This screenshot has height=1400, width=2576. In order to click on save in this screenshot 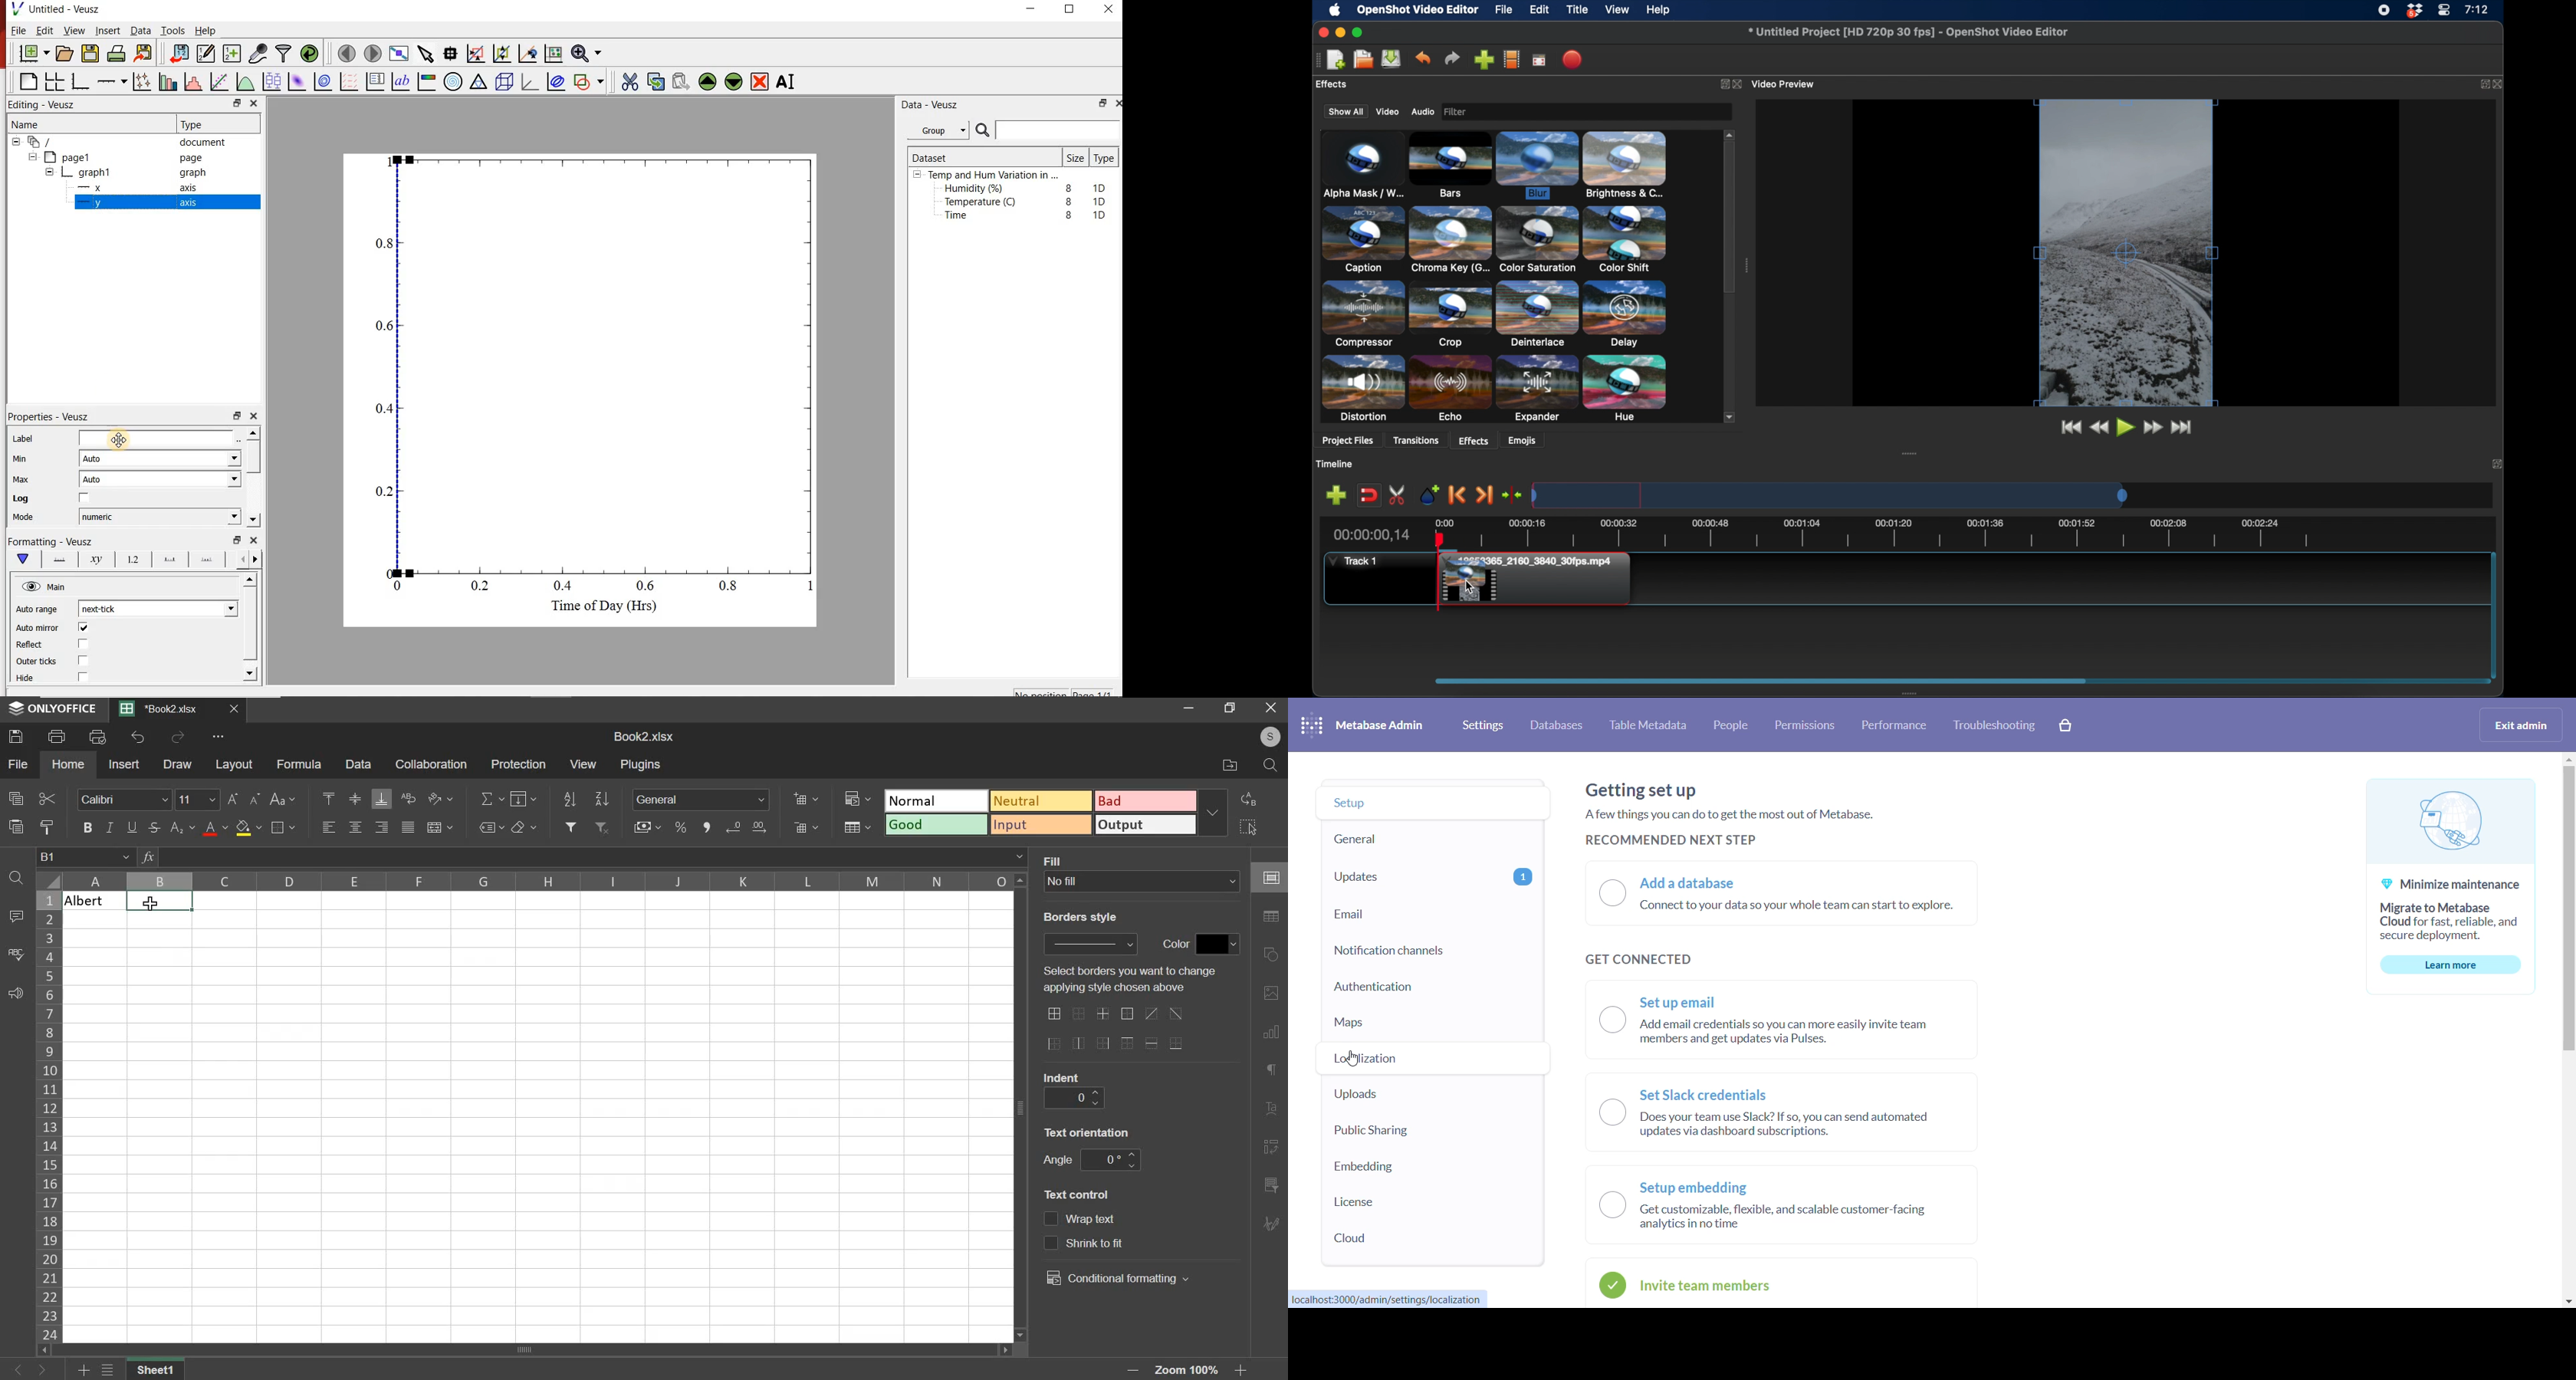, I will do `click(16, 736)`.